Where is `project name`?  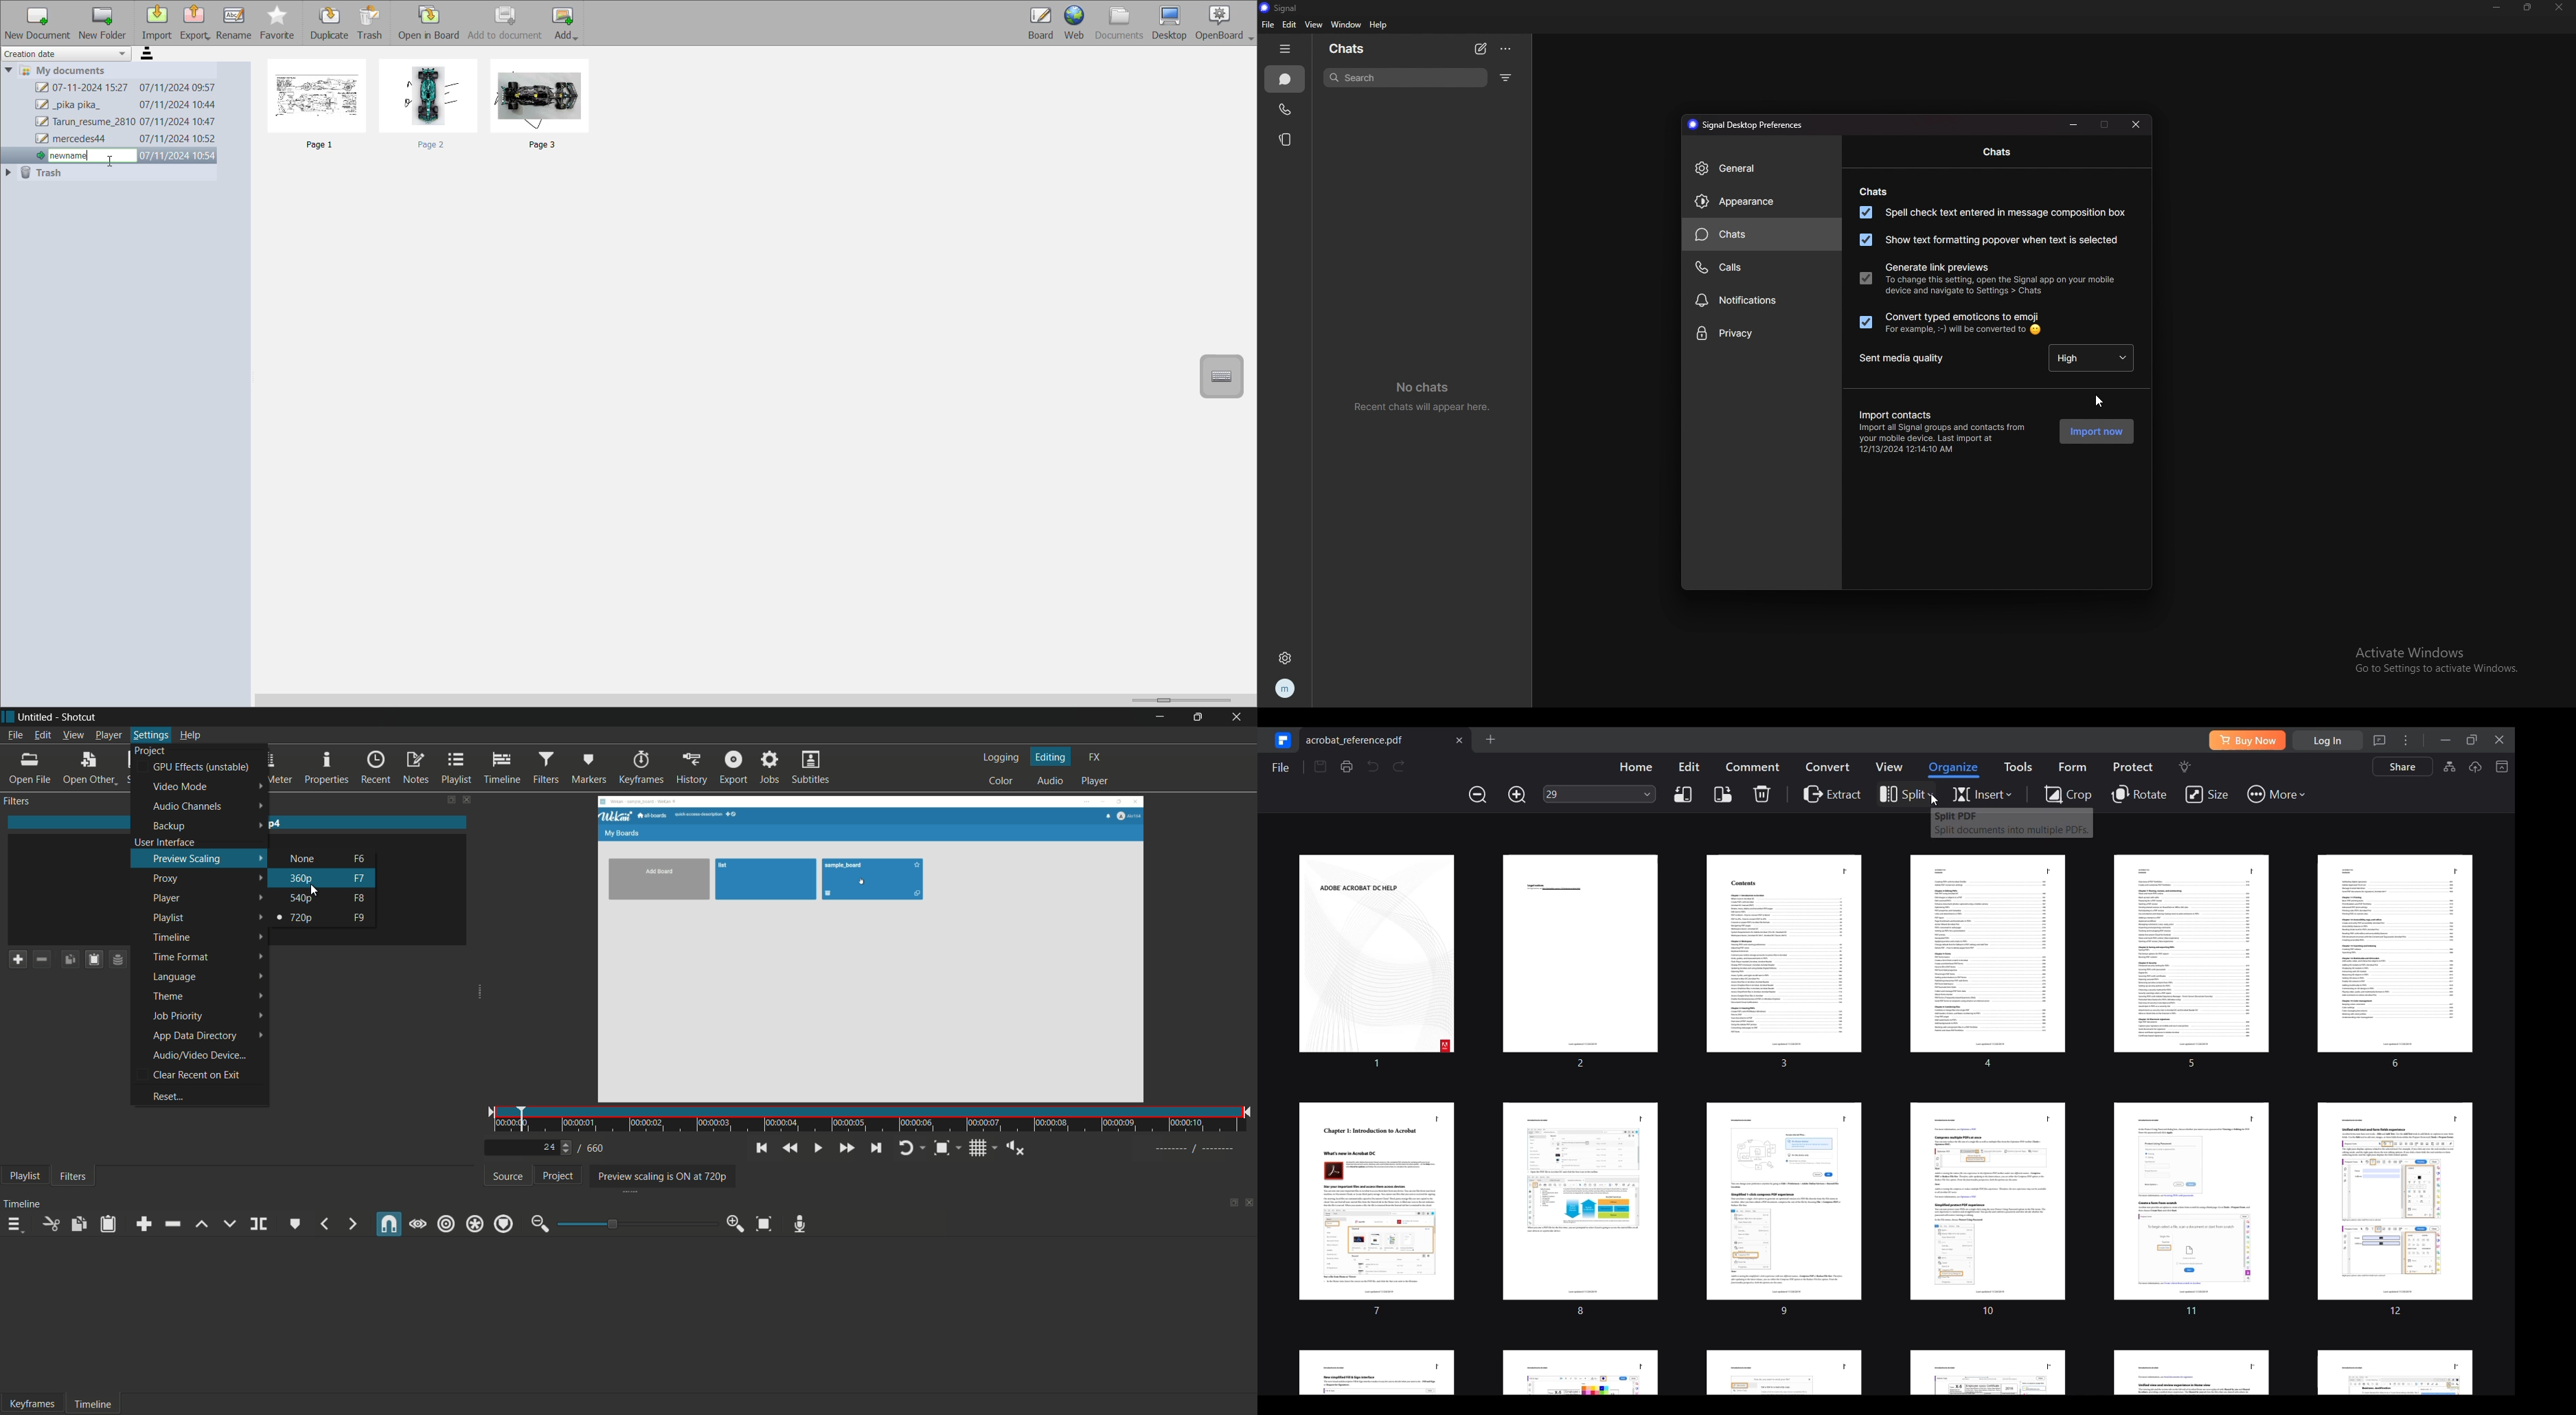
project name is located at coordinates (37, 717).